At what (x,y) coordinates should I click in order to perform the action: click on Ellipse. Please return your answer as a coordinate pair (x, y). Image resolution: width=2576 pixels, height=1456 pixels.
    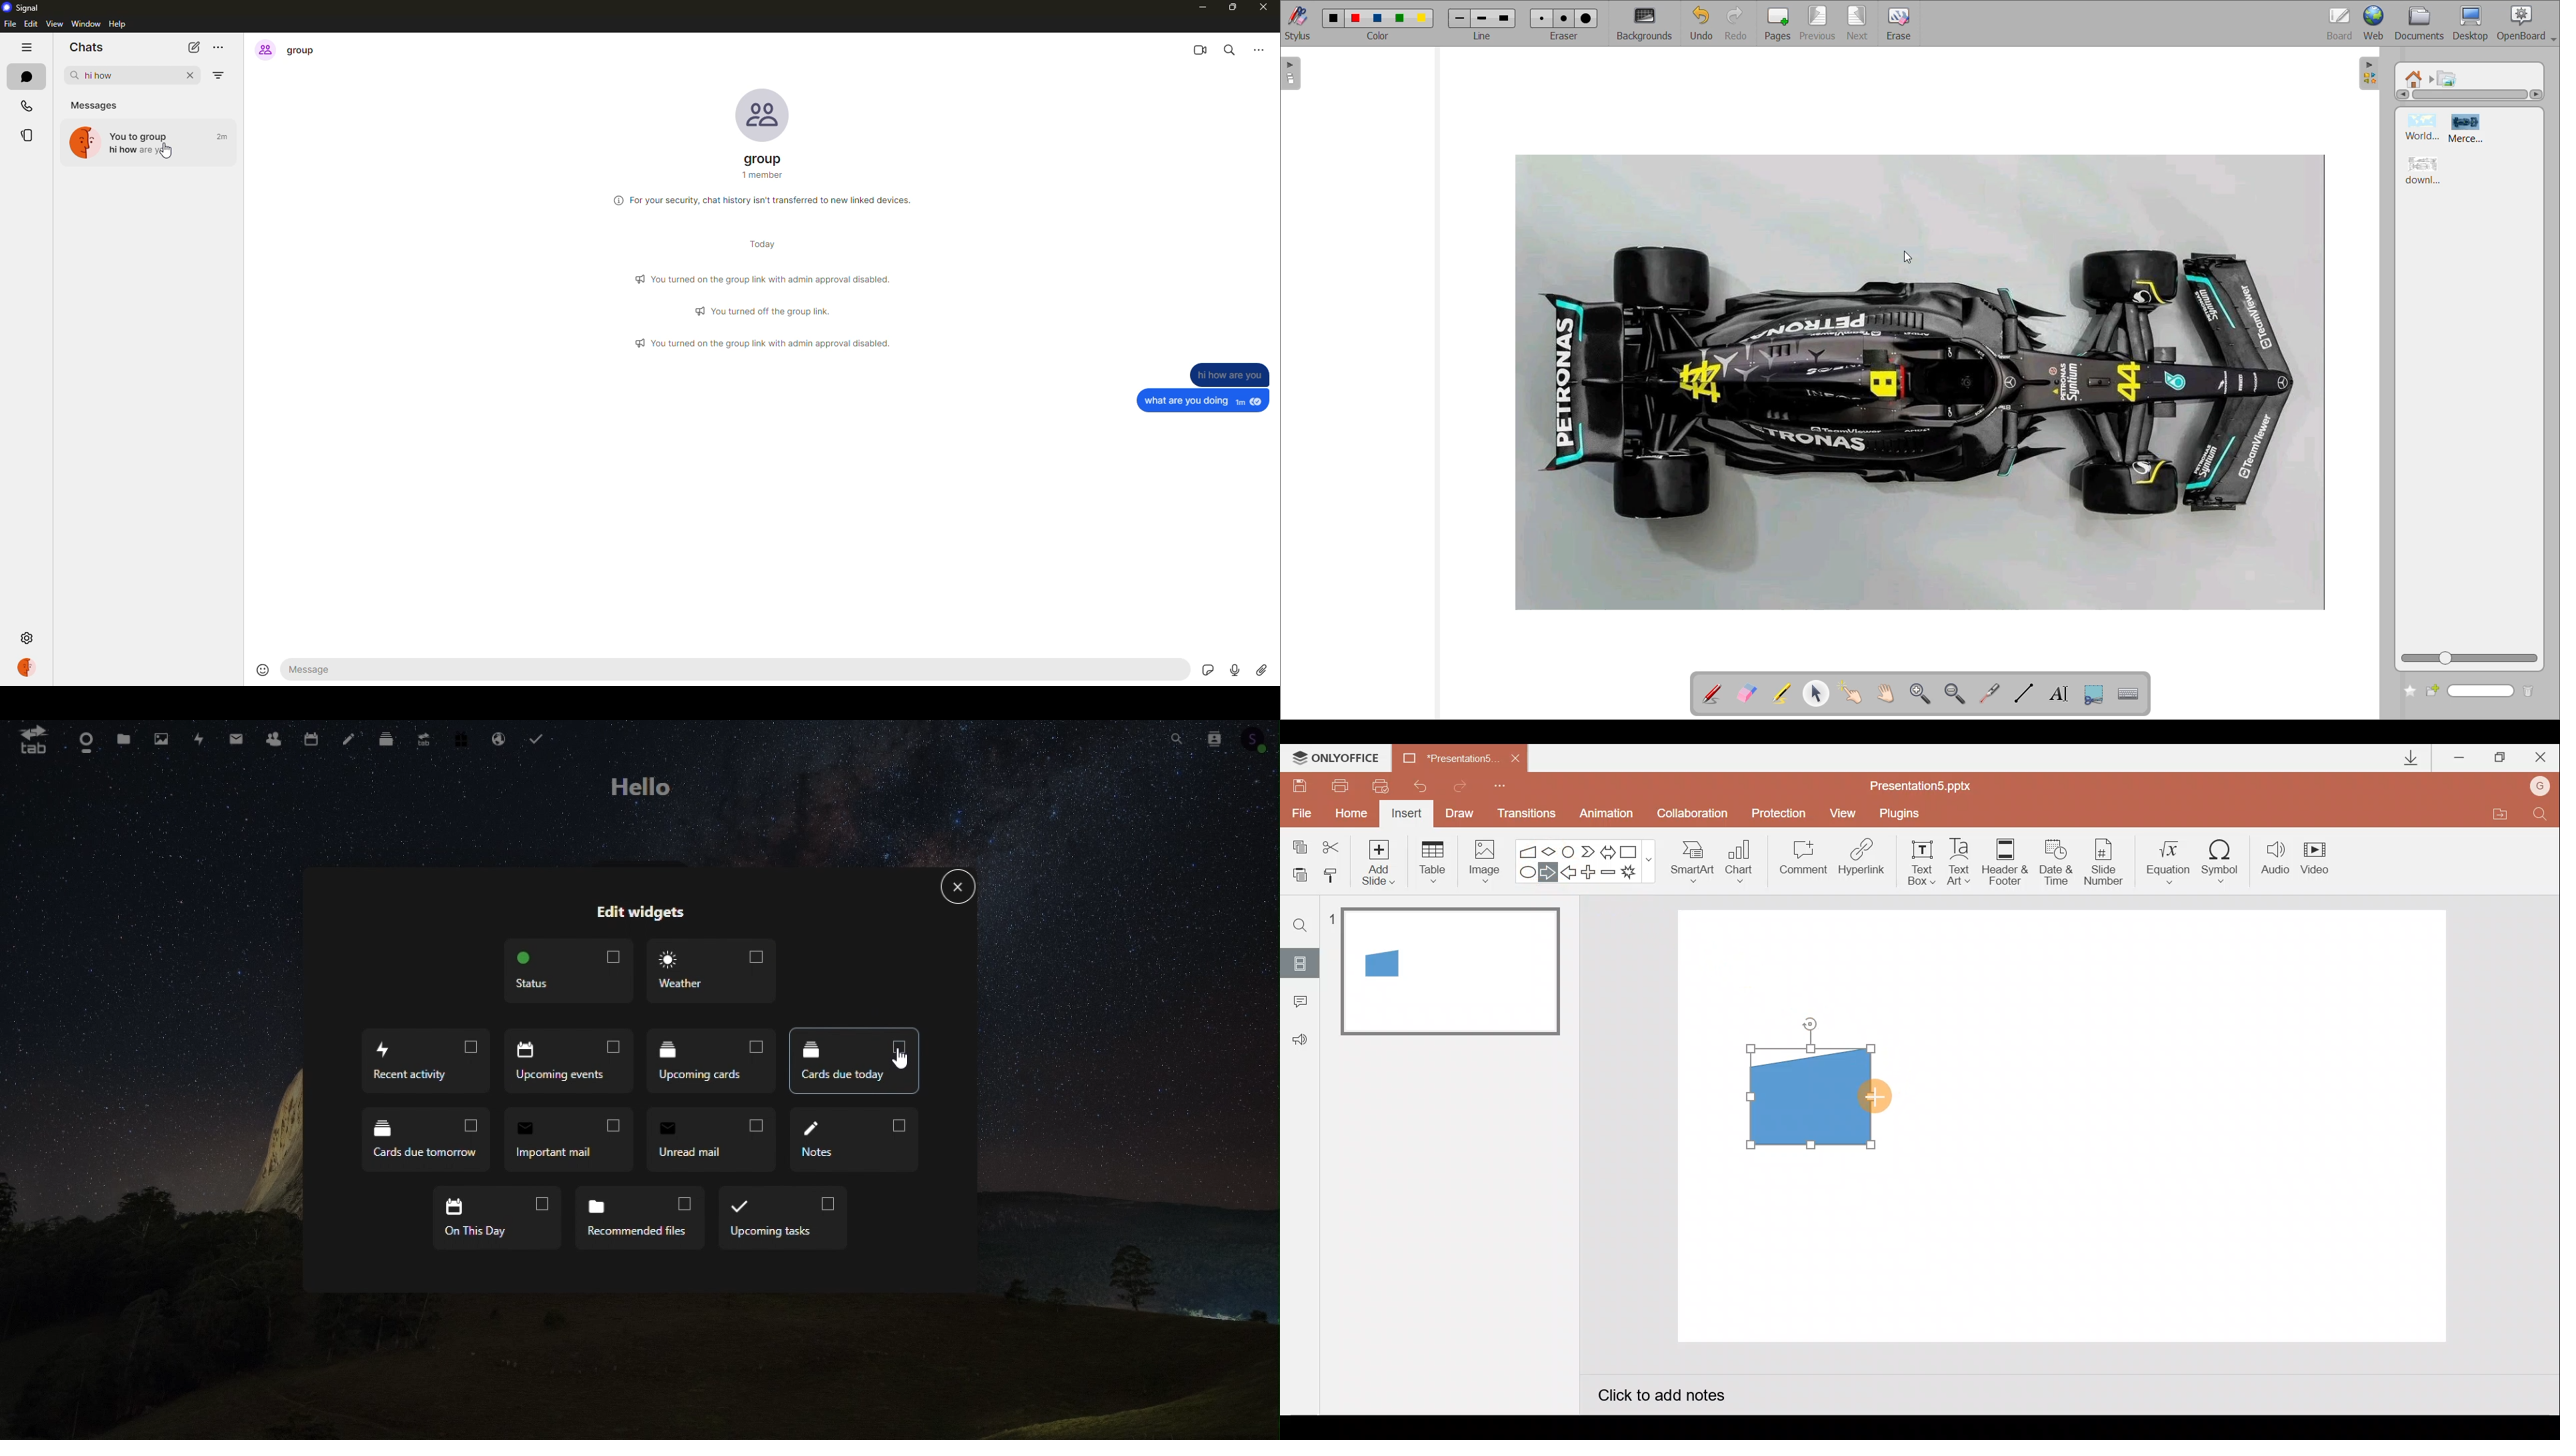
    Looking at the image, I should click on (1525, 873).